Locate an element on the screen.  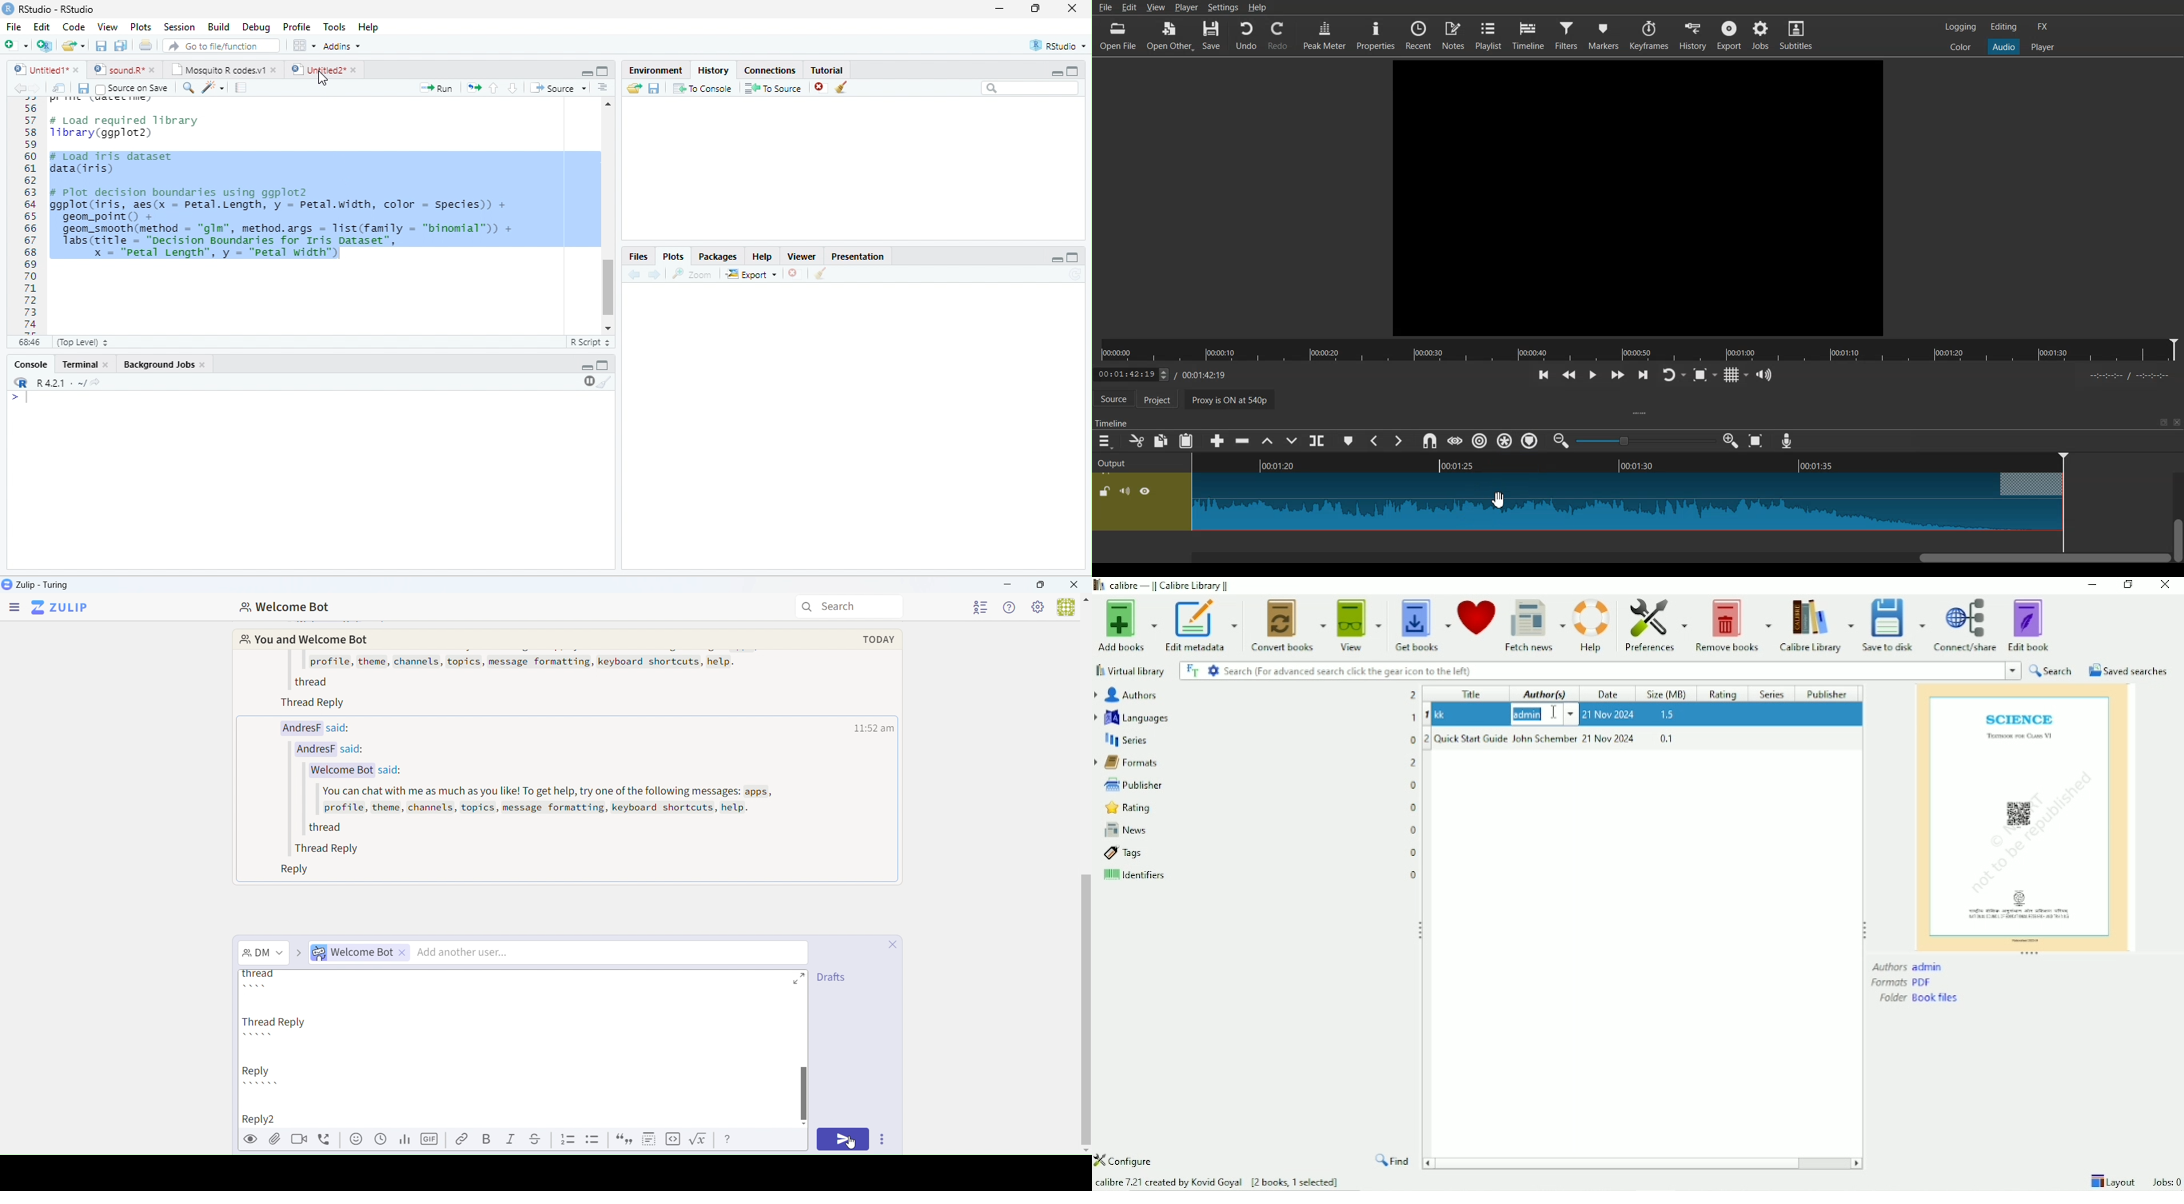
Toggle grid display on the player is located at coordinates (1736, 374).